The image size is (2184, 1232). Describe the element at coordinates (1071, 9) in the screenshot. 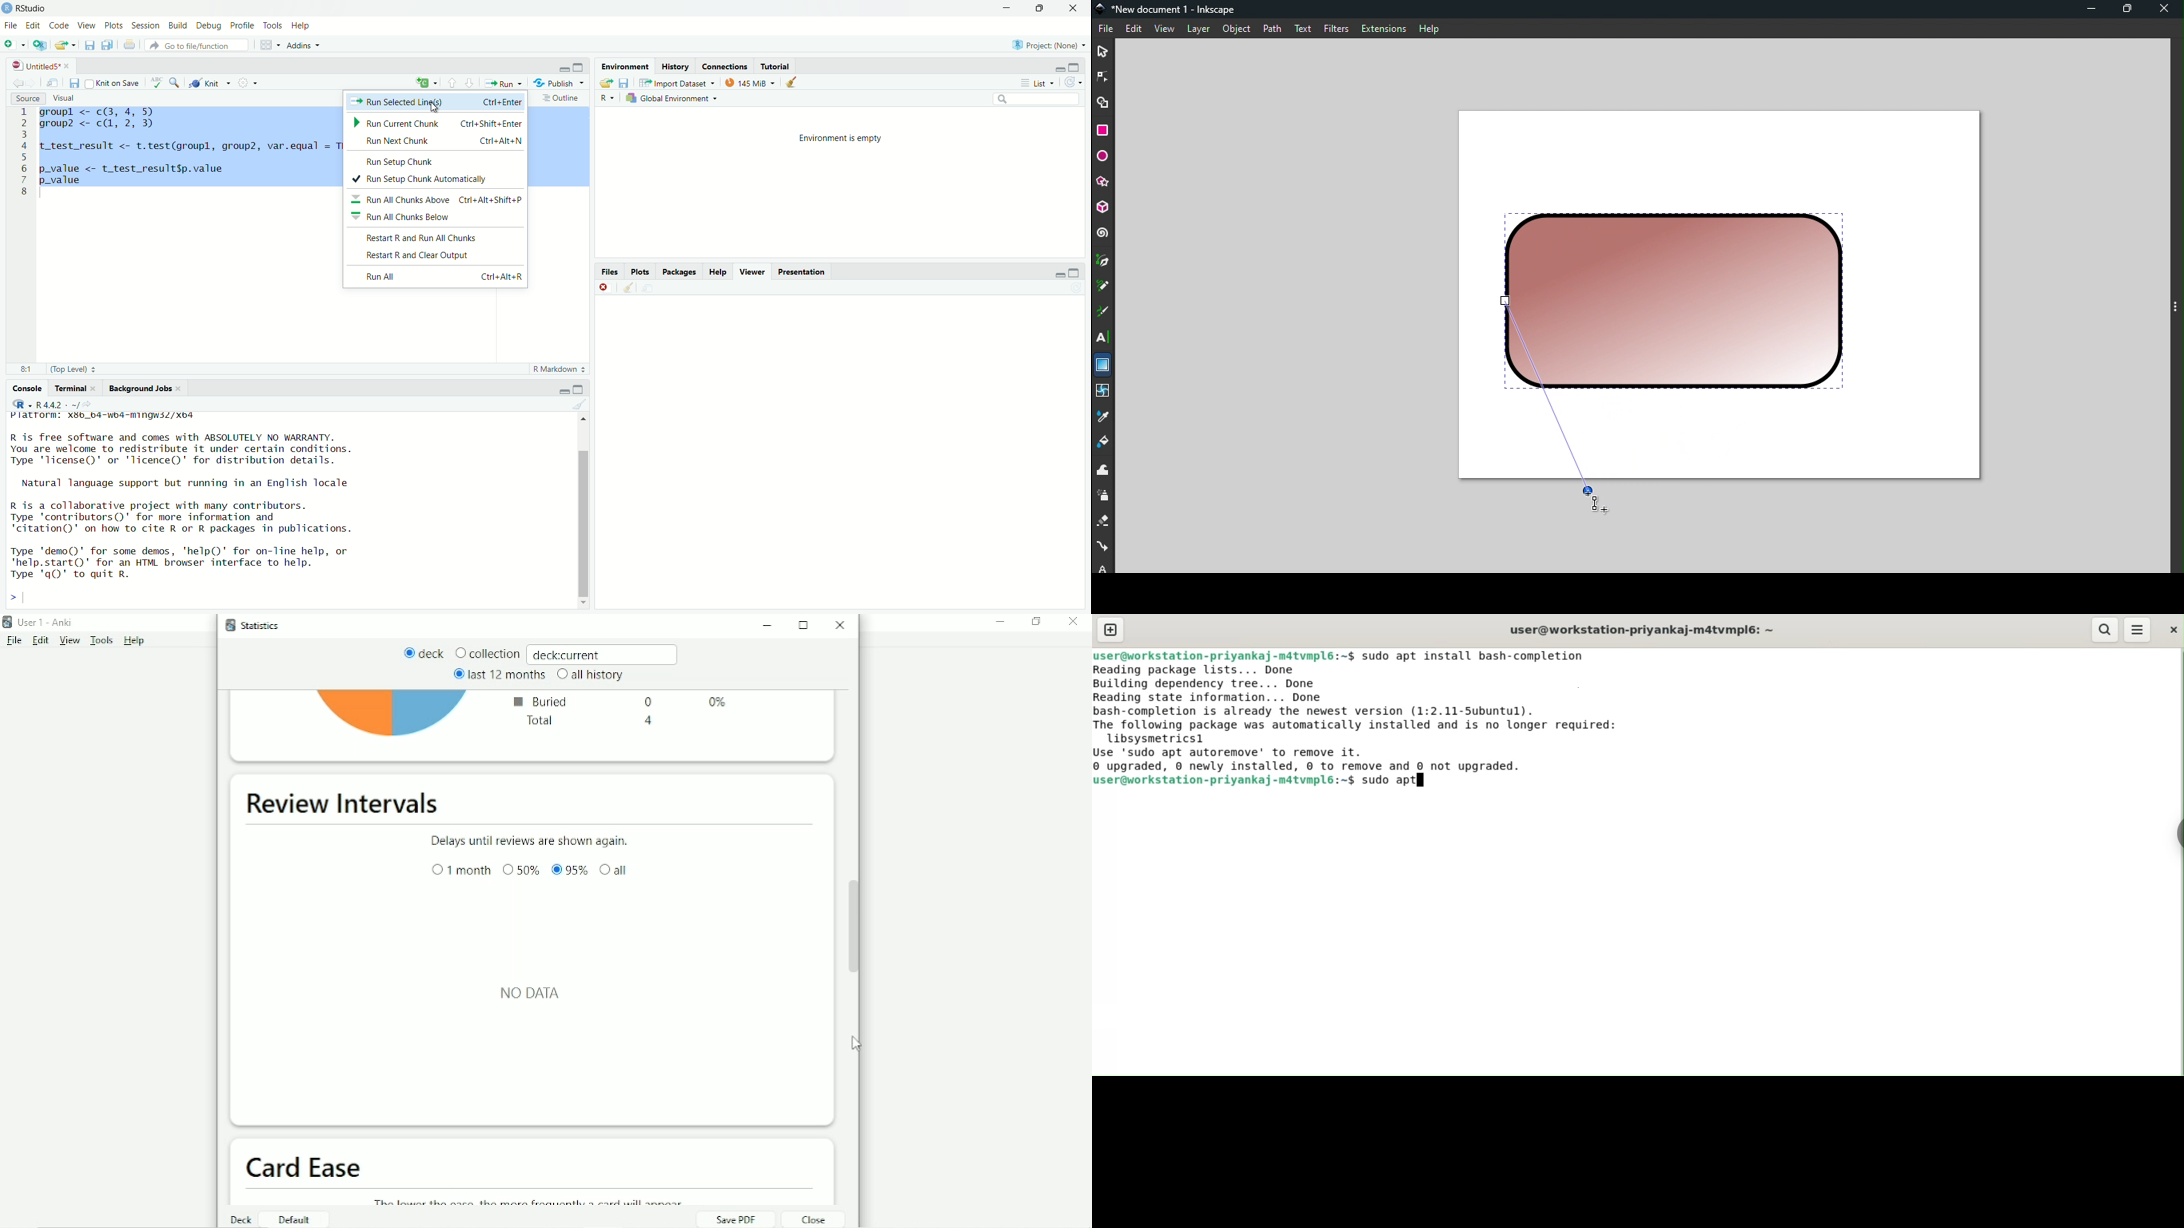

I see `close` at that location.